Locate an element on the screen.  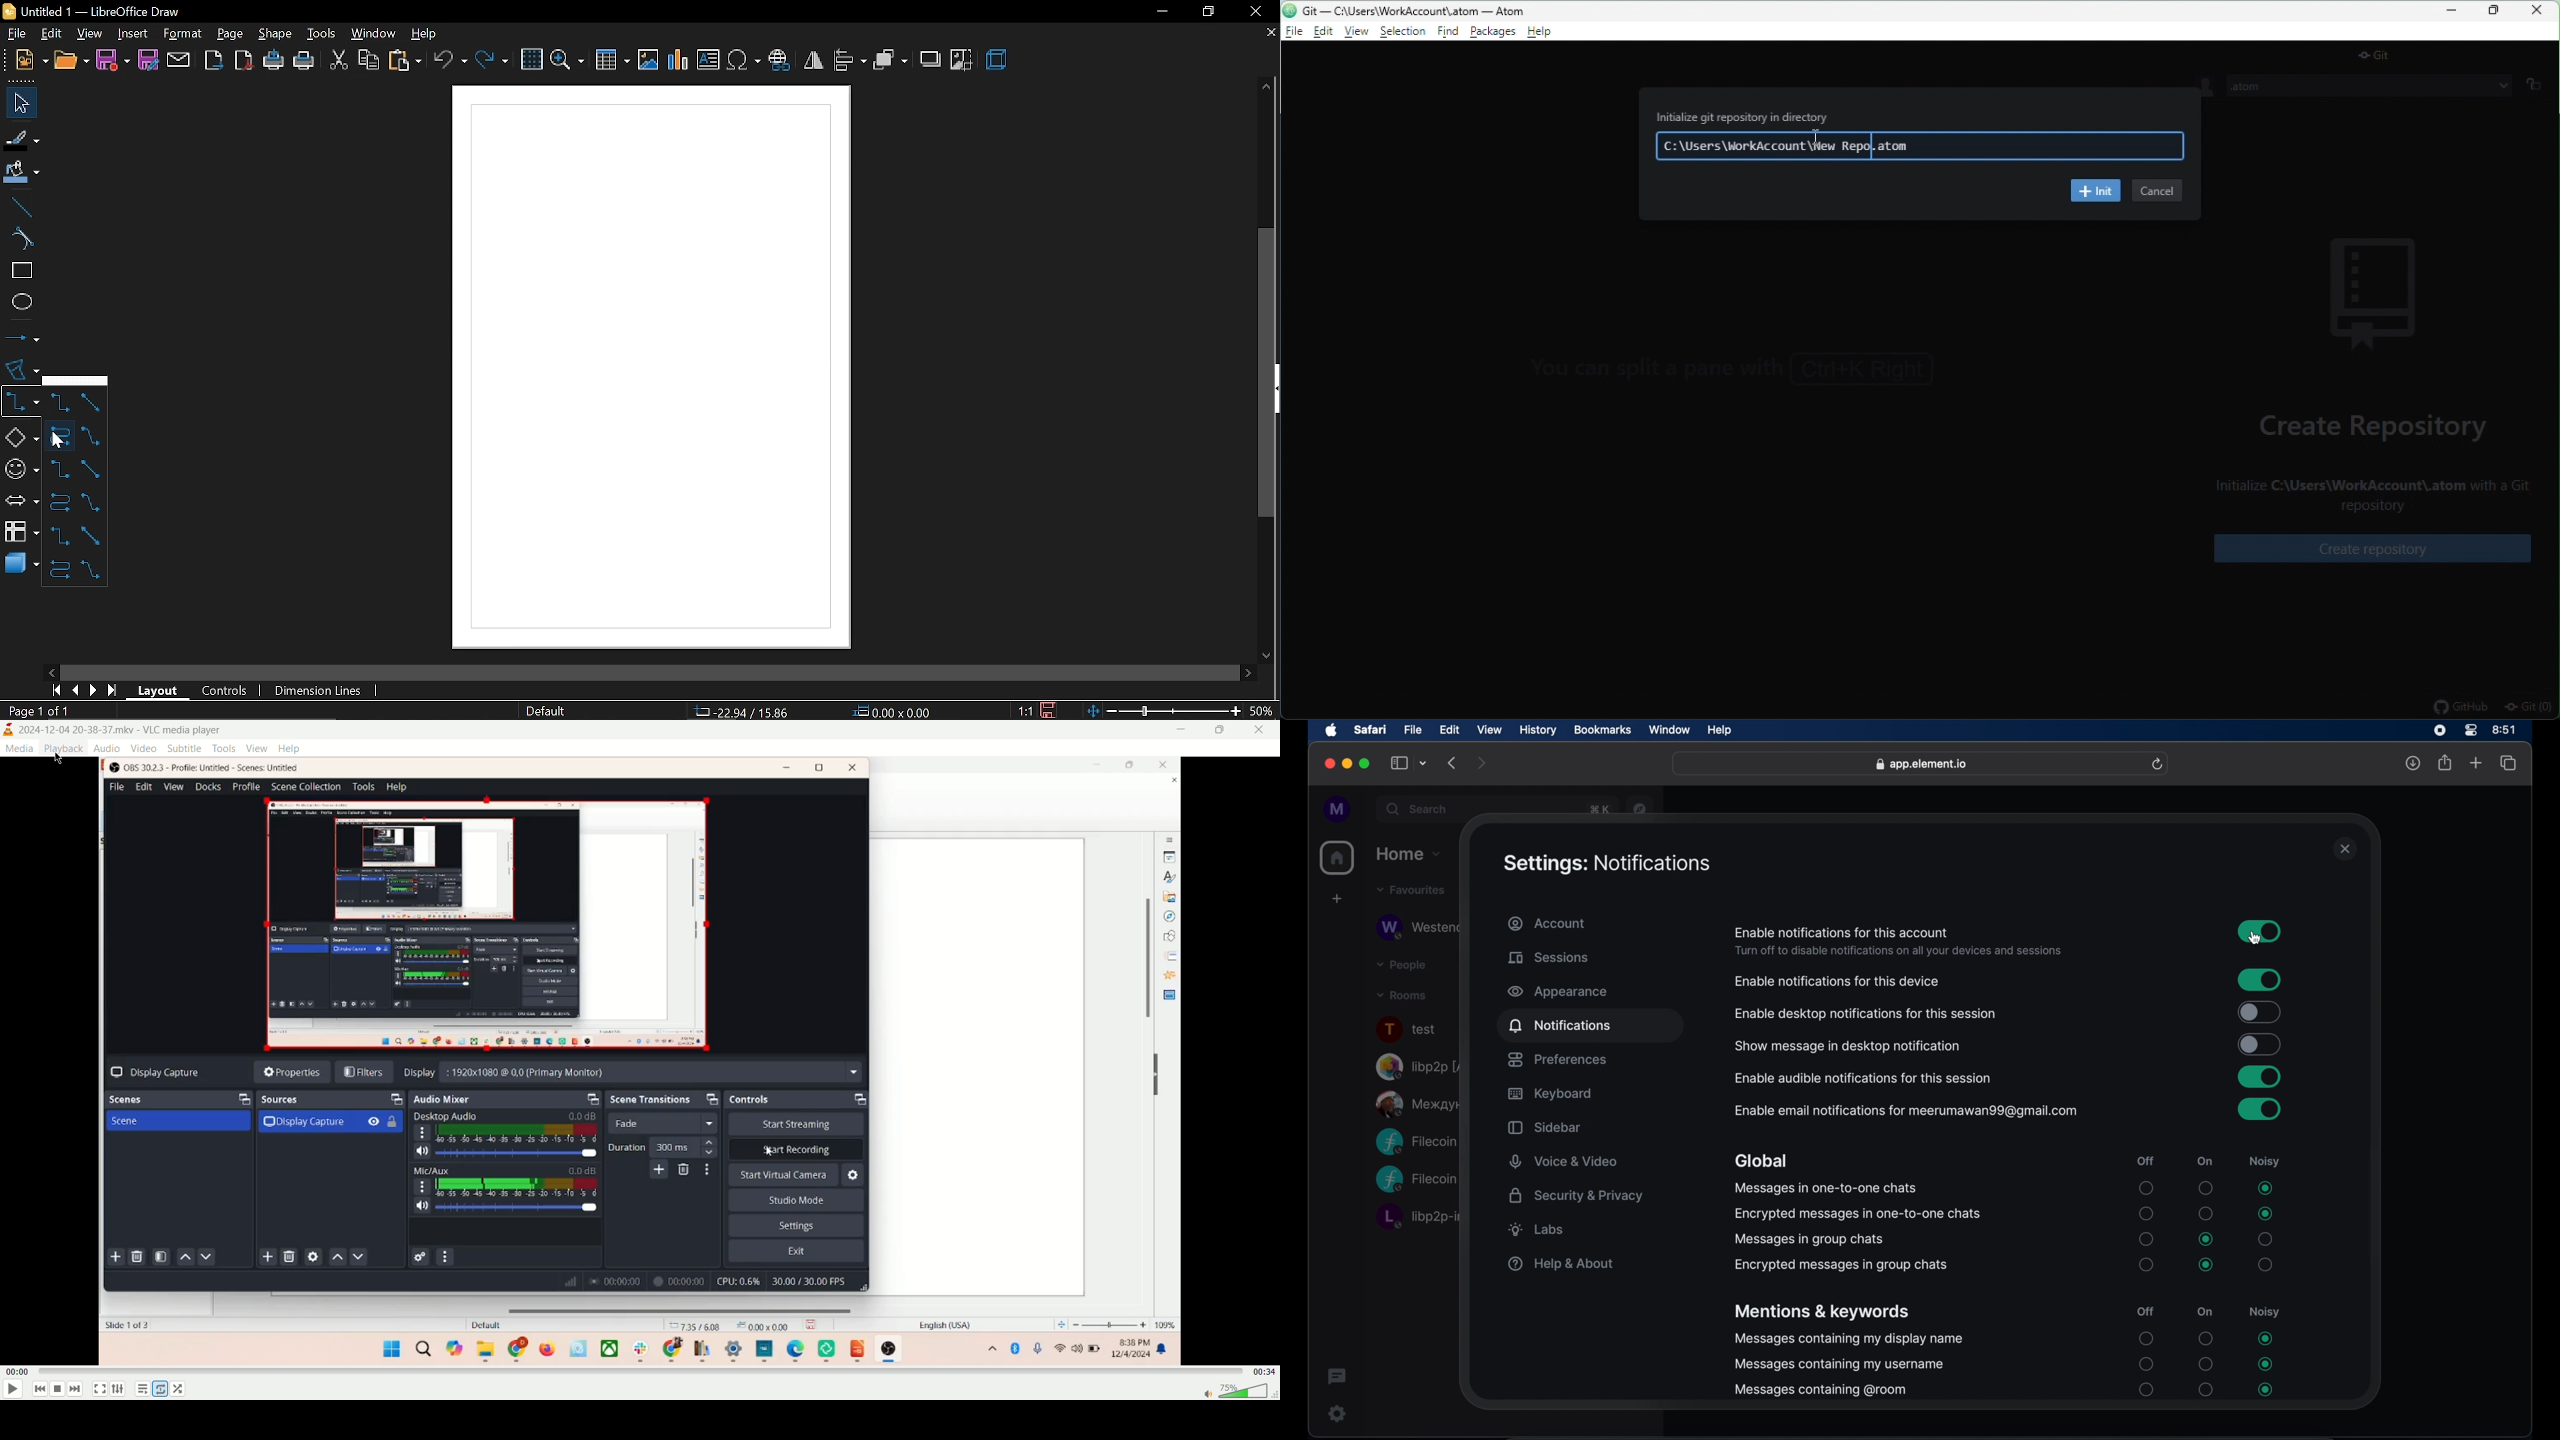
line is located at coordinates (18, 205).